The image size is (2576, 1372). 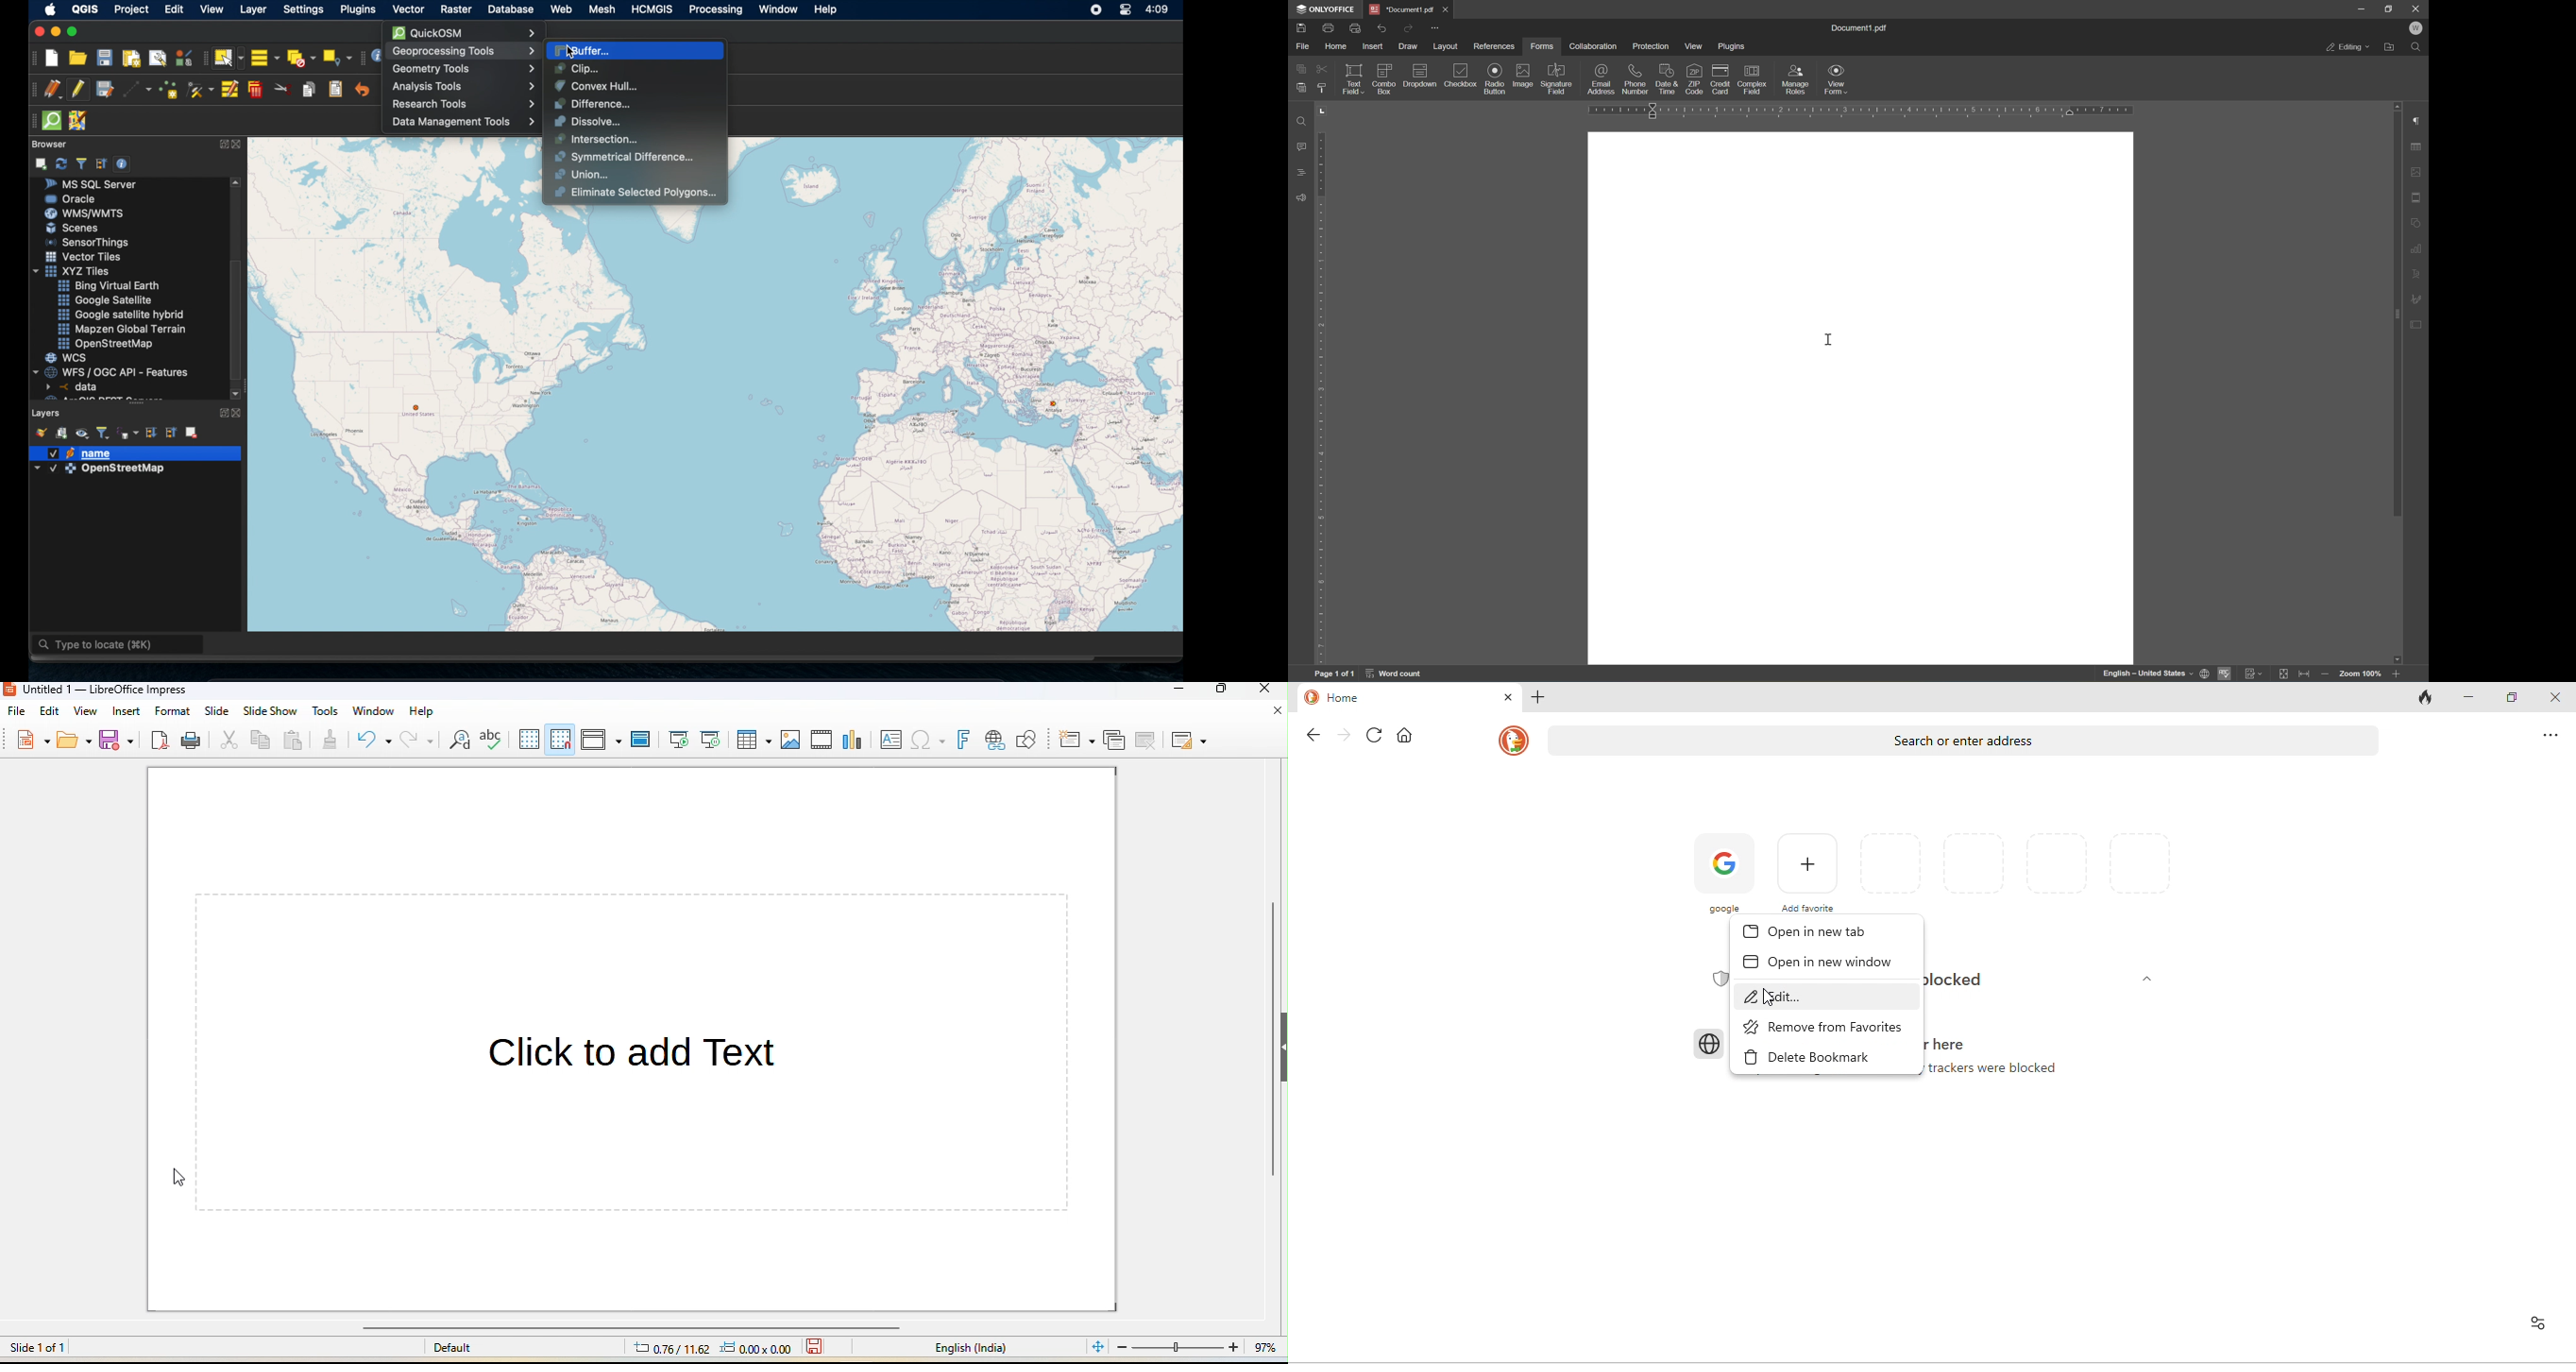 I want to click on dropdown, so click(x=1420, y=78).